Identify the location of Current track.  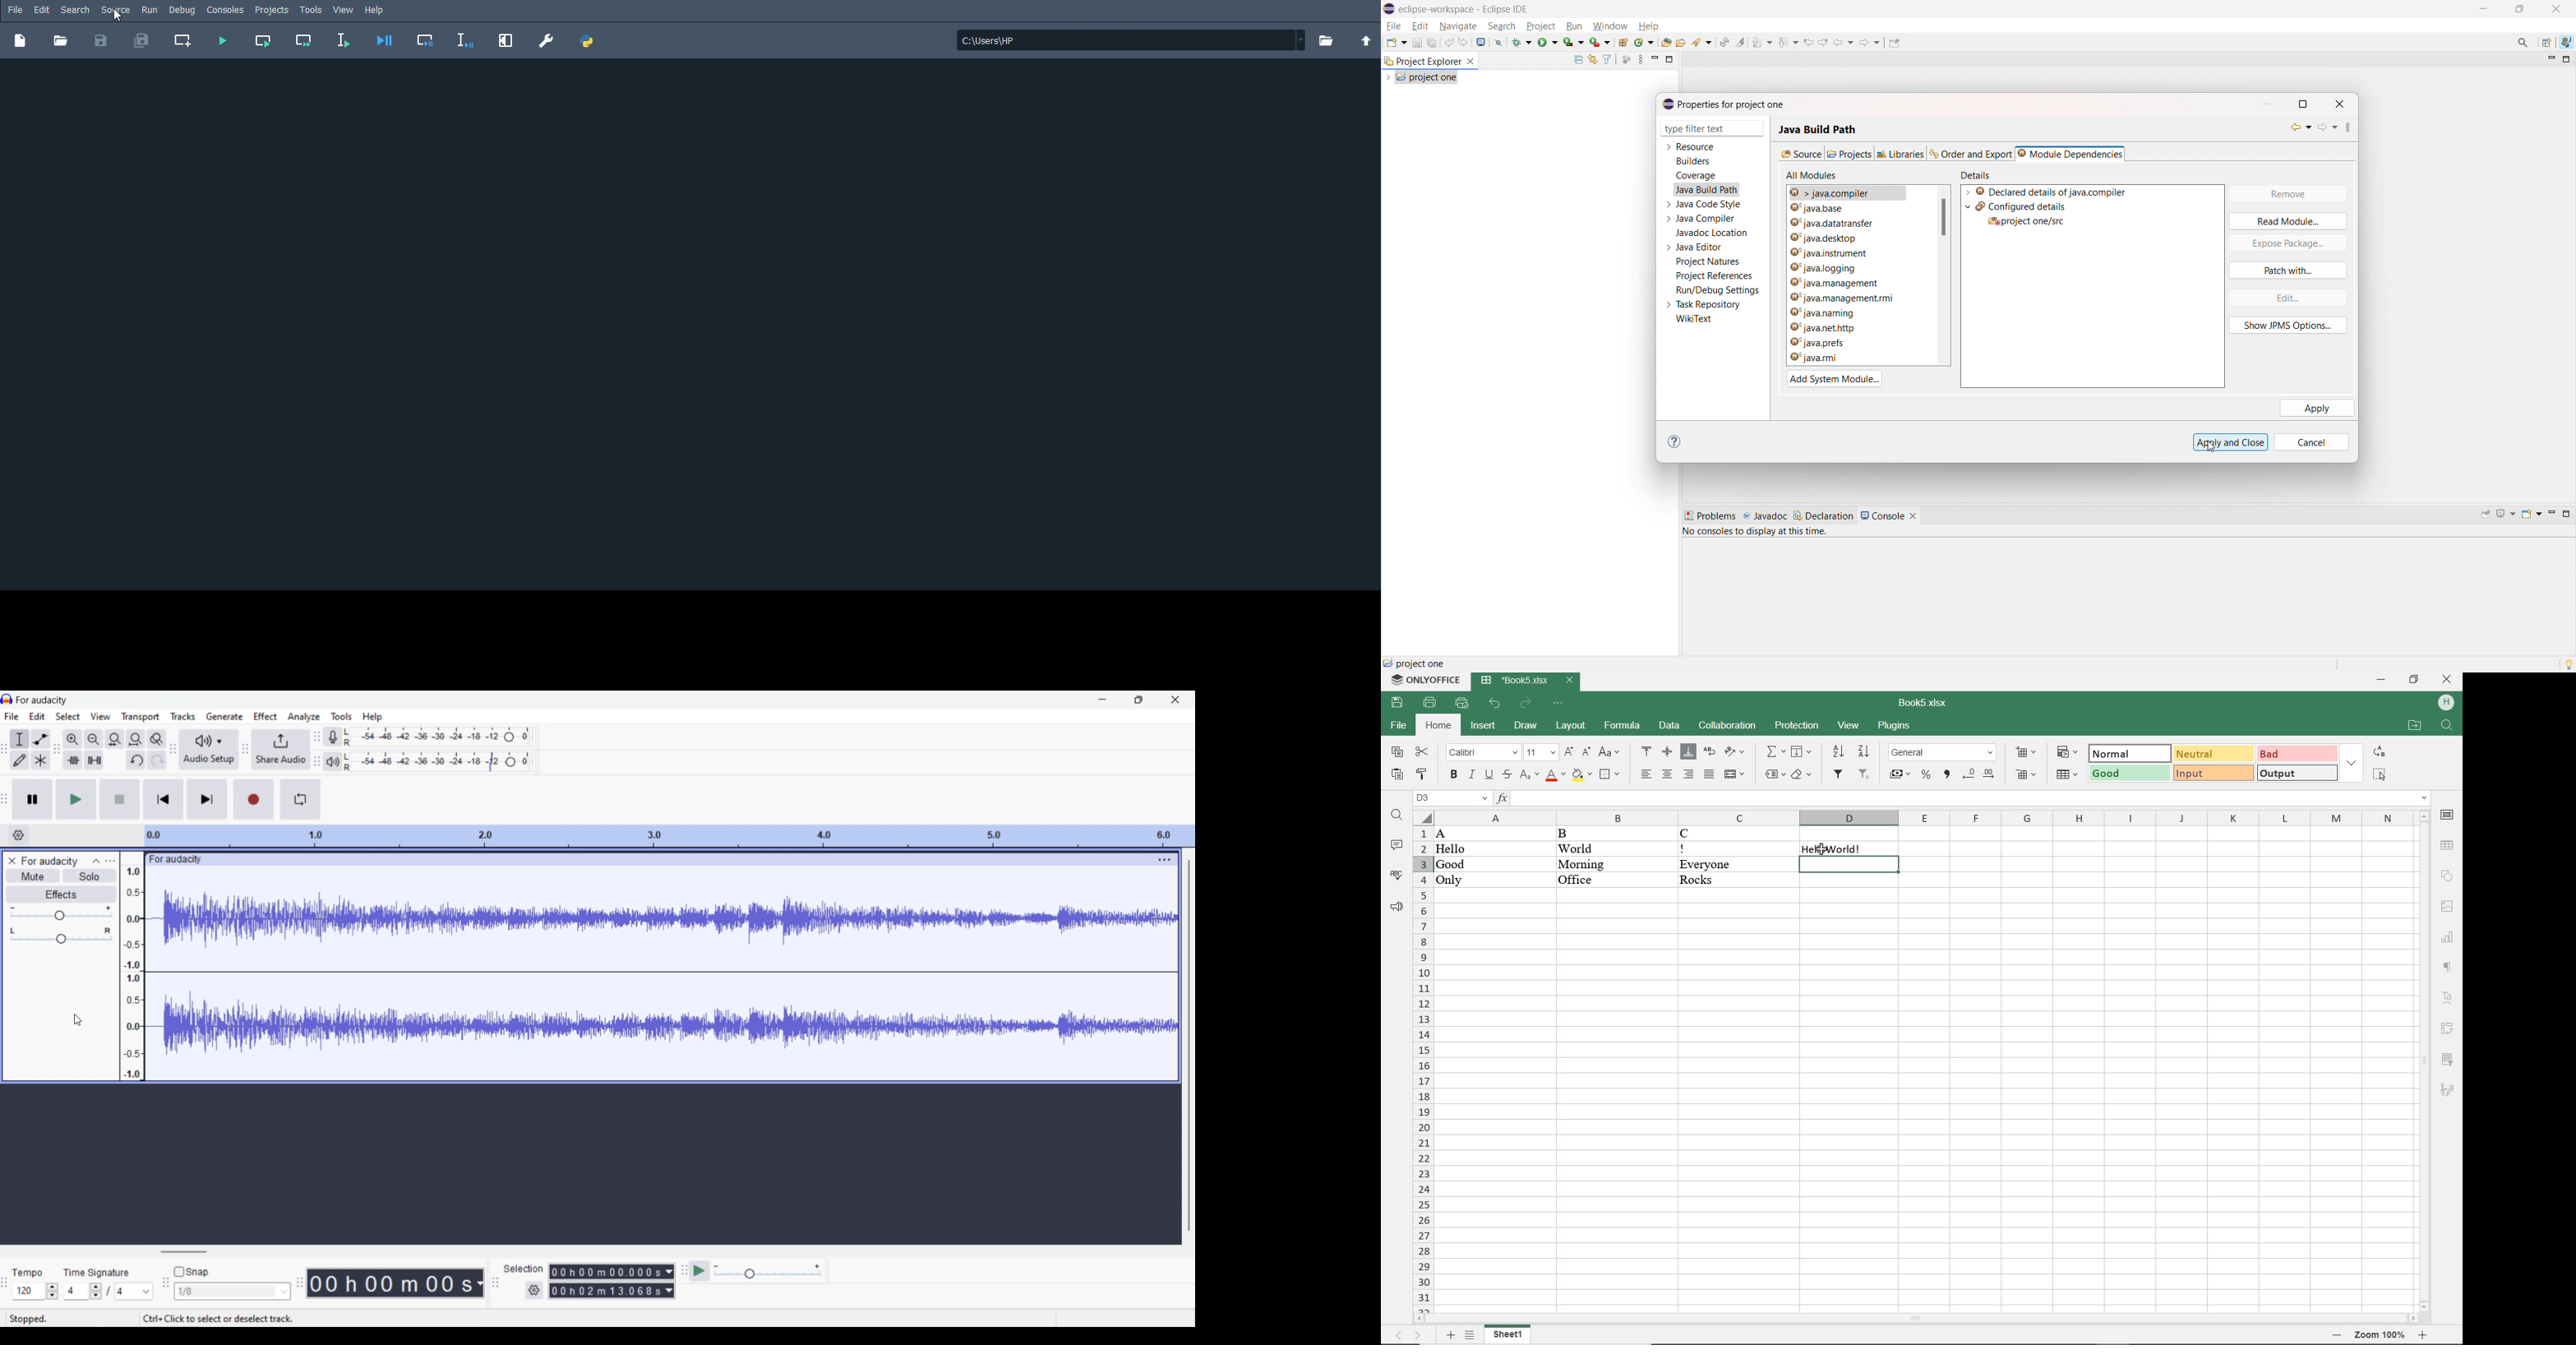
(651, 975).